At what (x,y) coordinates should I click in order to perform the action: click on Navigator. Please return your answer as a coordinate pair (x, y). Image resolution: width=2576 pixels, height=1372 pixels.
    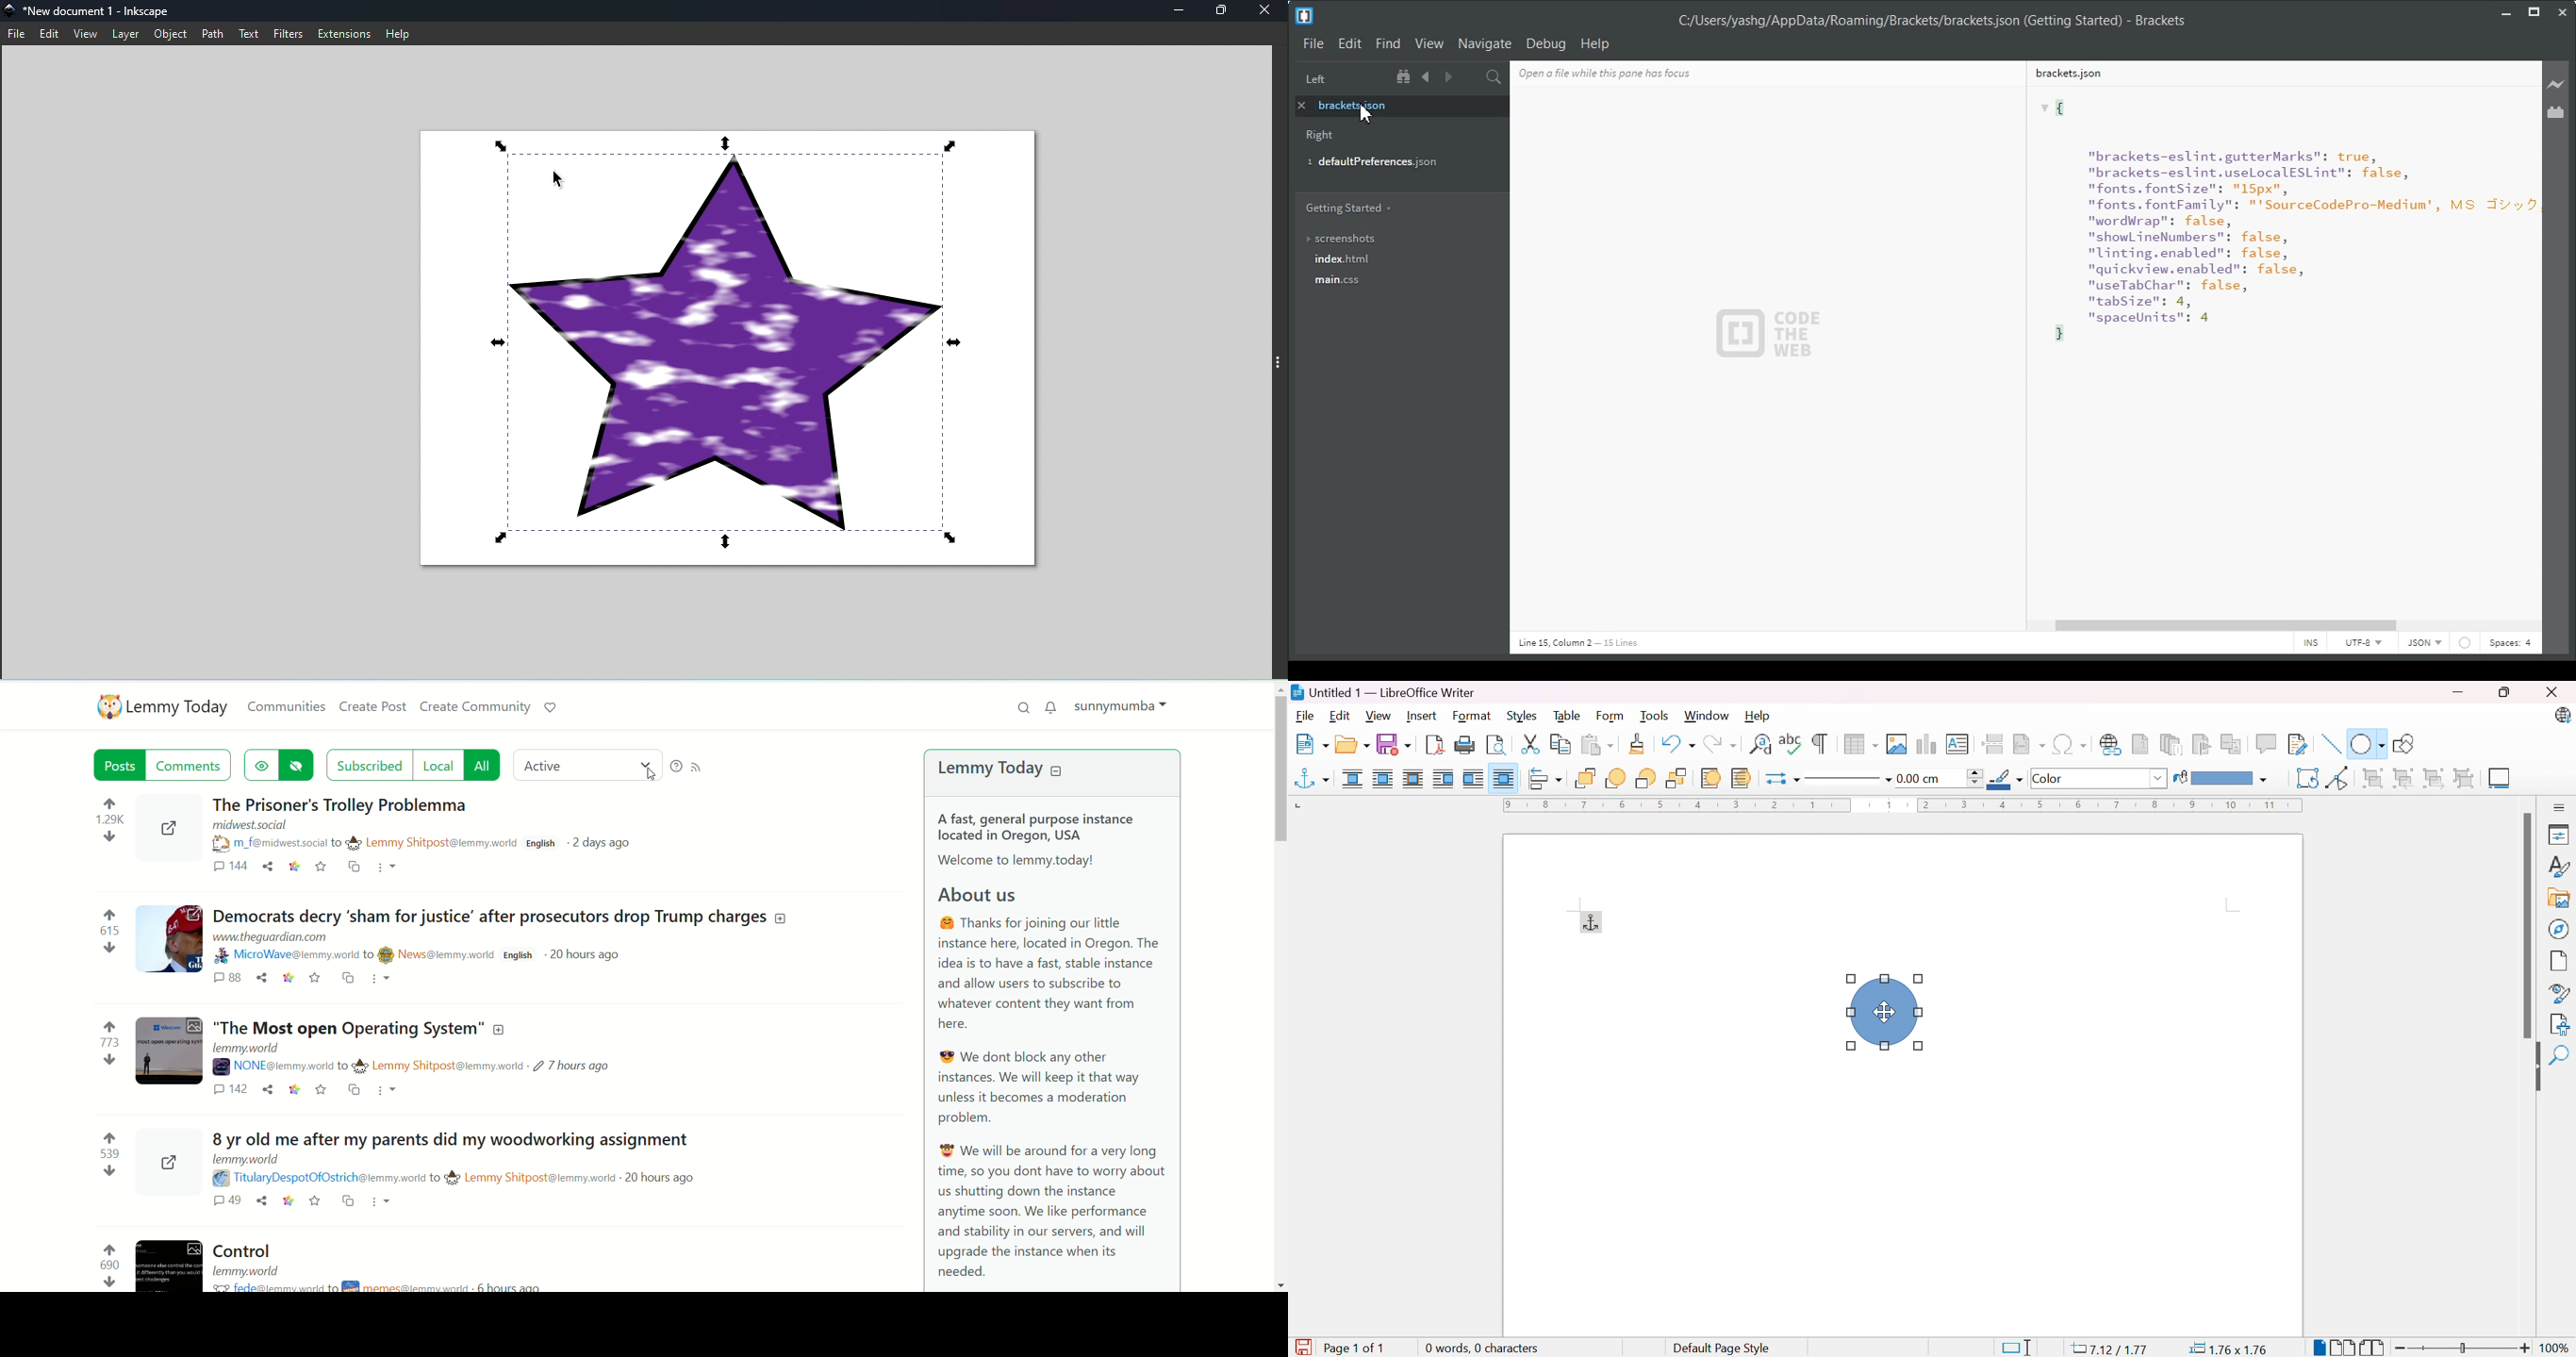
    Looking at the image, I should click on (2559, 928).